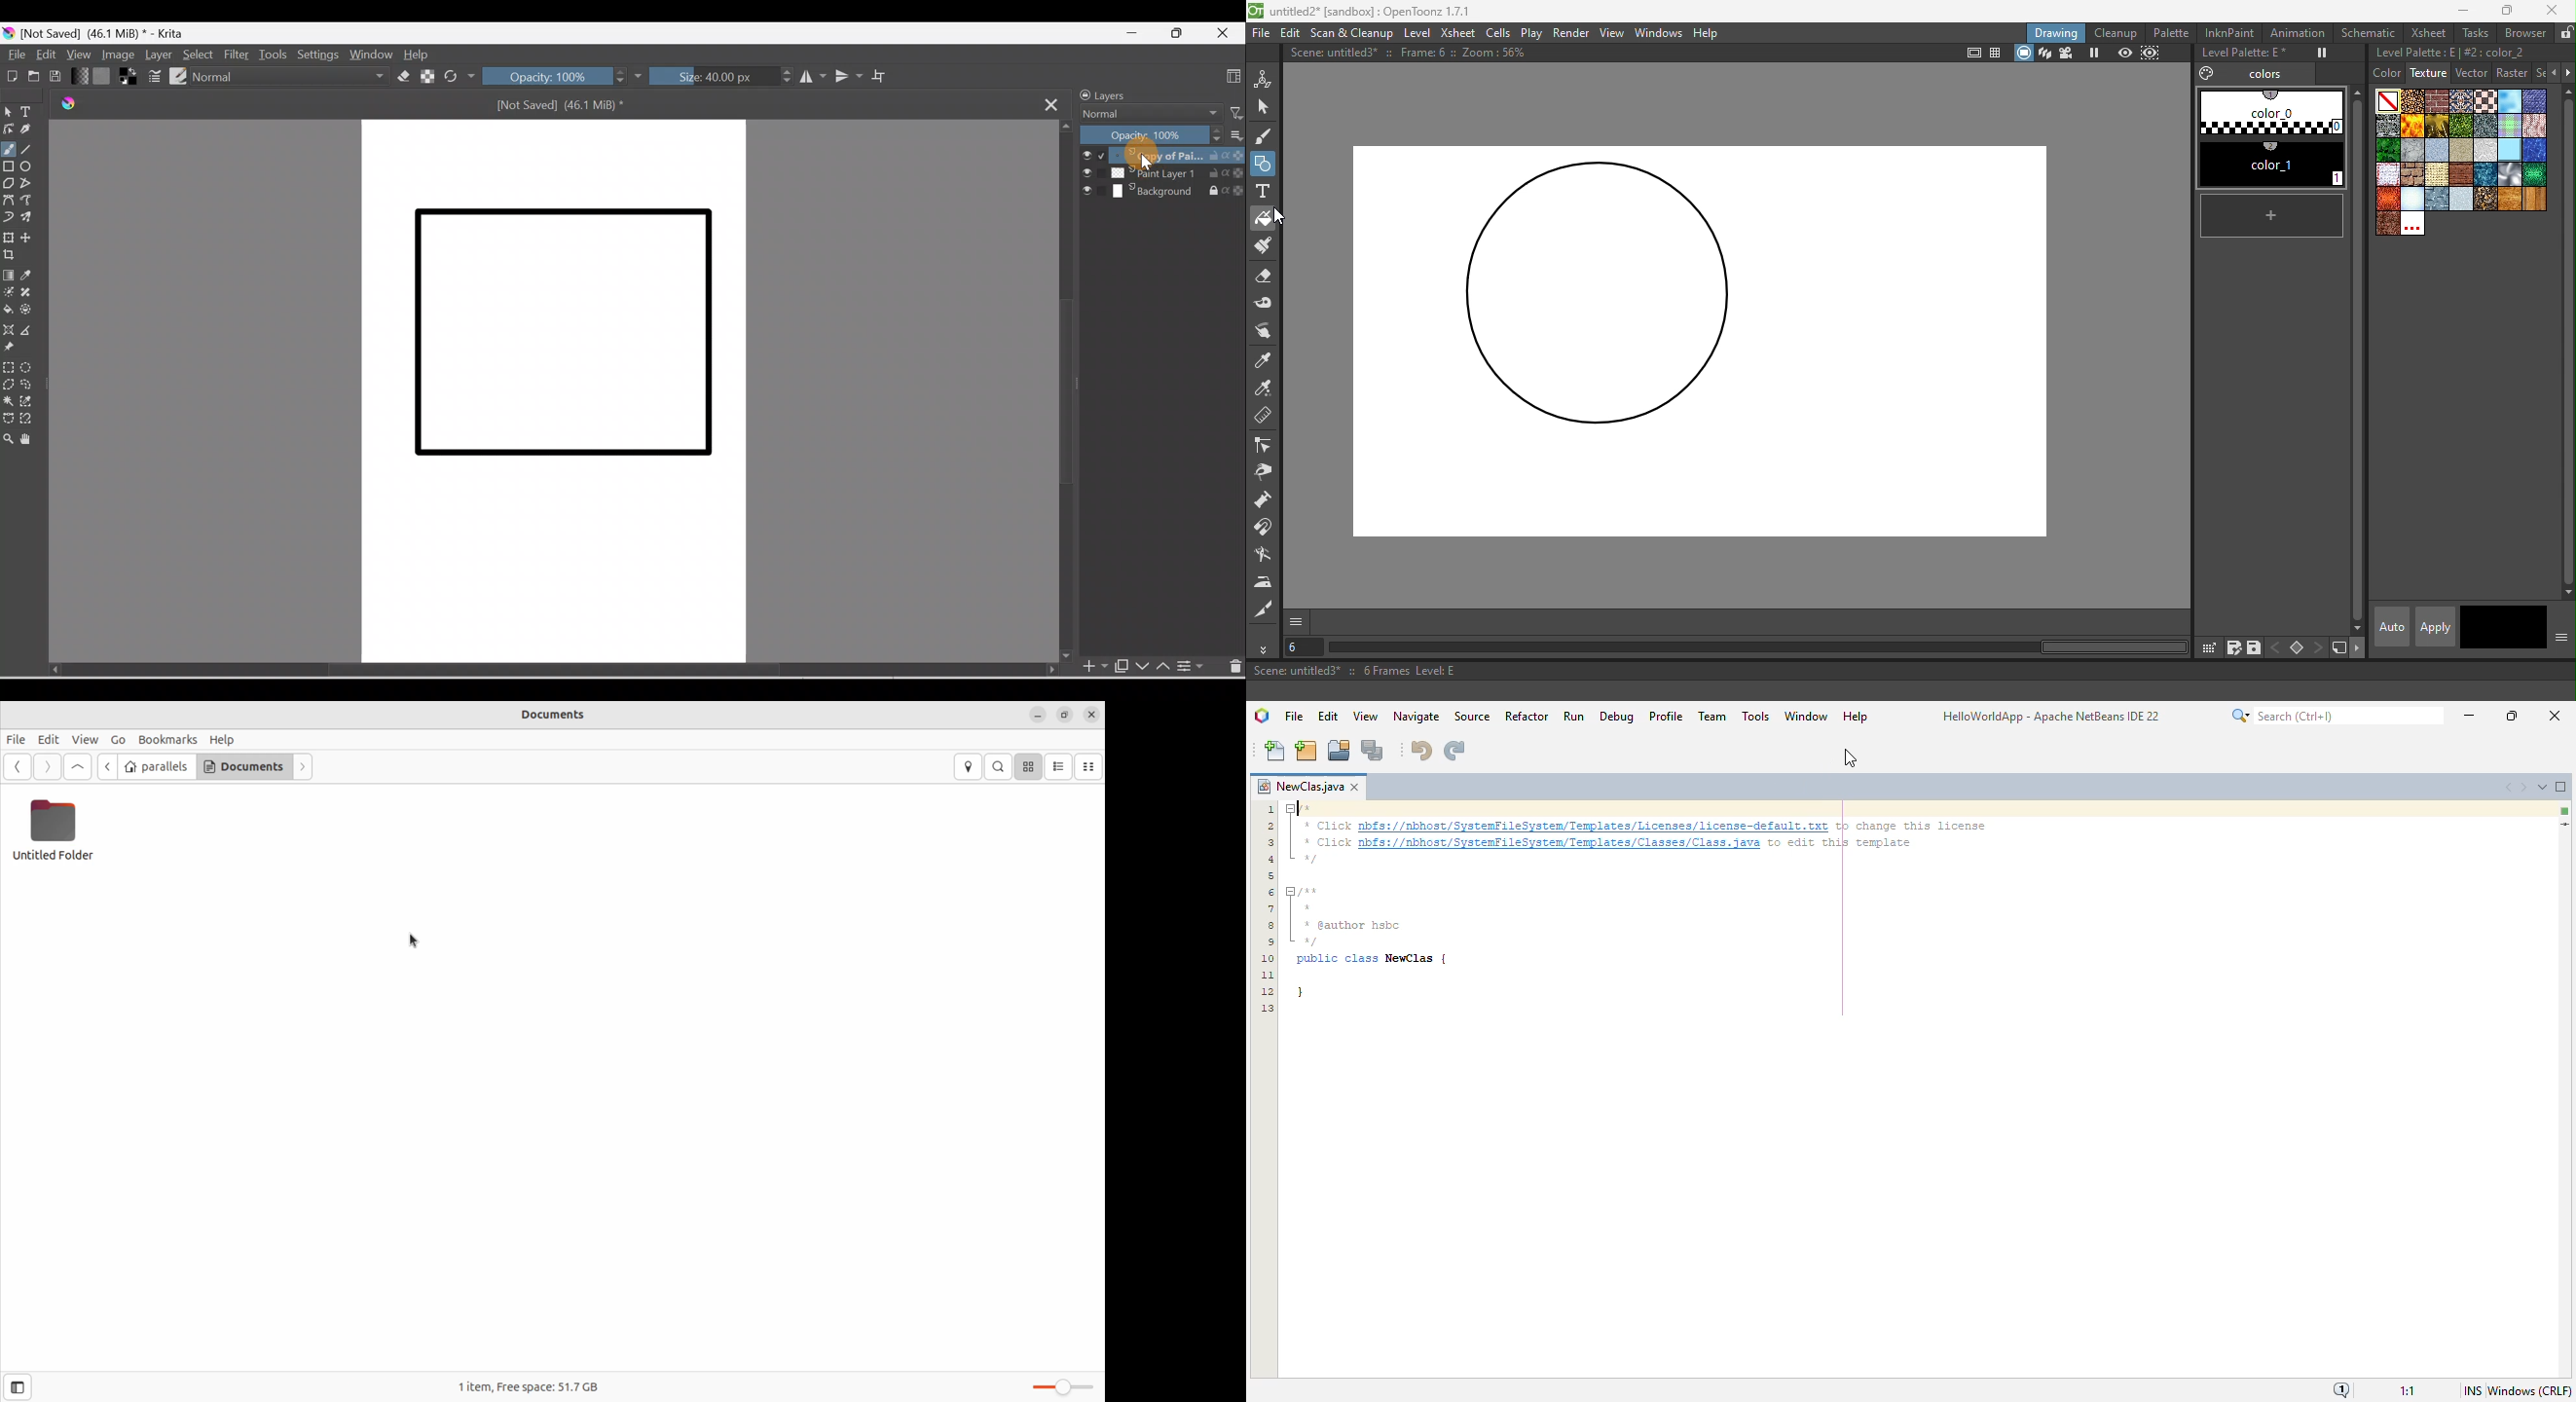 This screenshot has width=2576, height=1428. Describe the element at coordinates (1266, 649) in the screenshot. I see `More tools` at that location.